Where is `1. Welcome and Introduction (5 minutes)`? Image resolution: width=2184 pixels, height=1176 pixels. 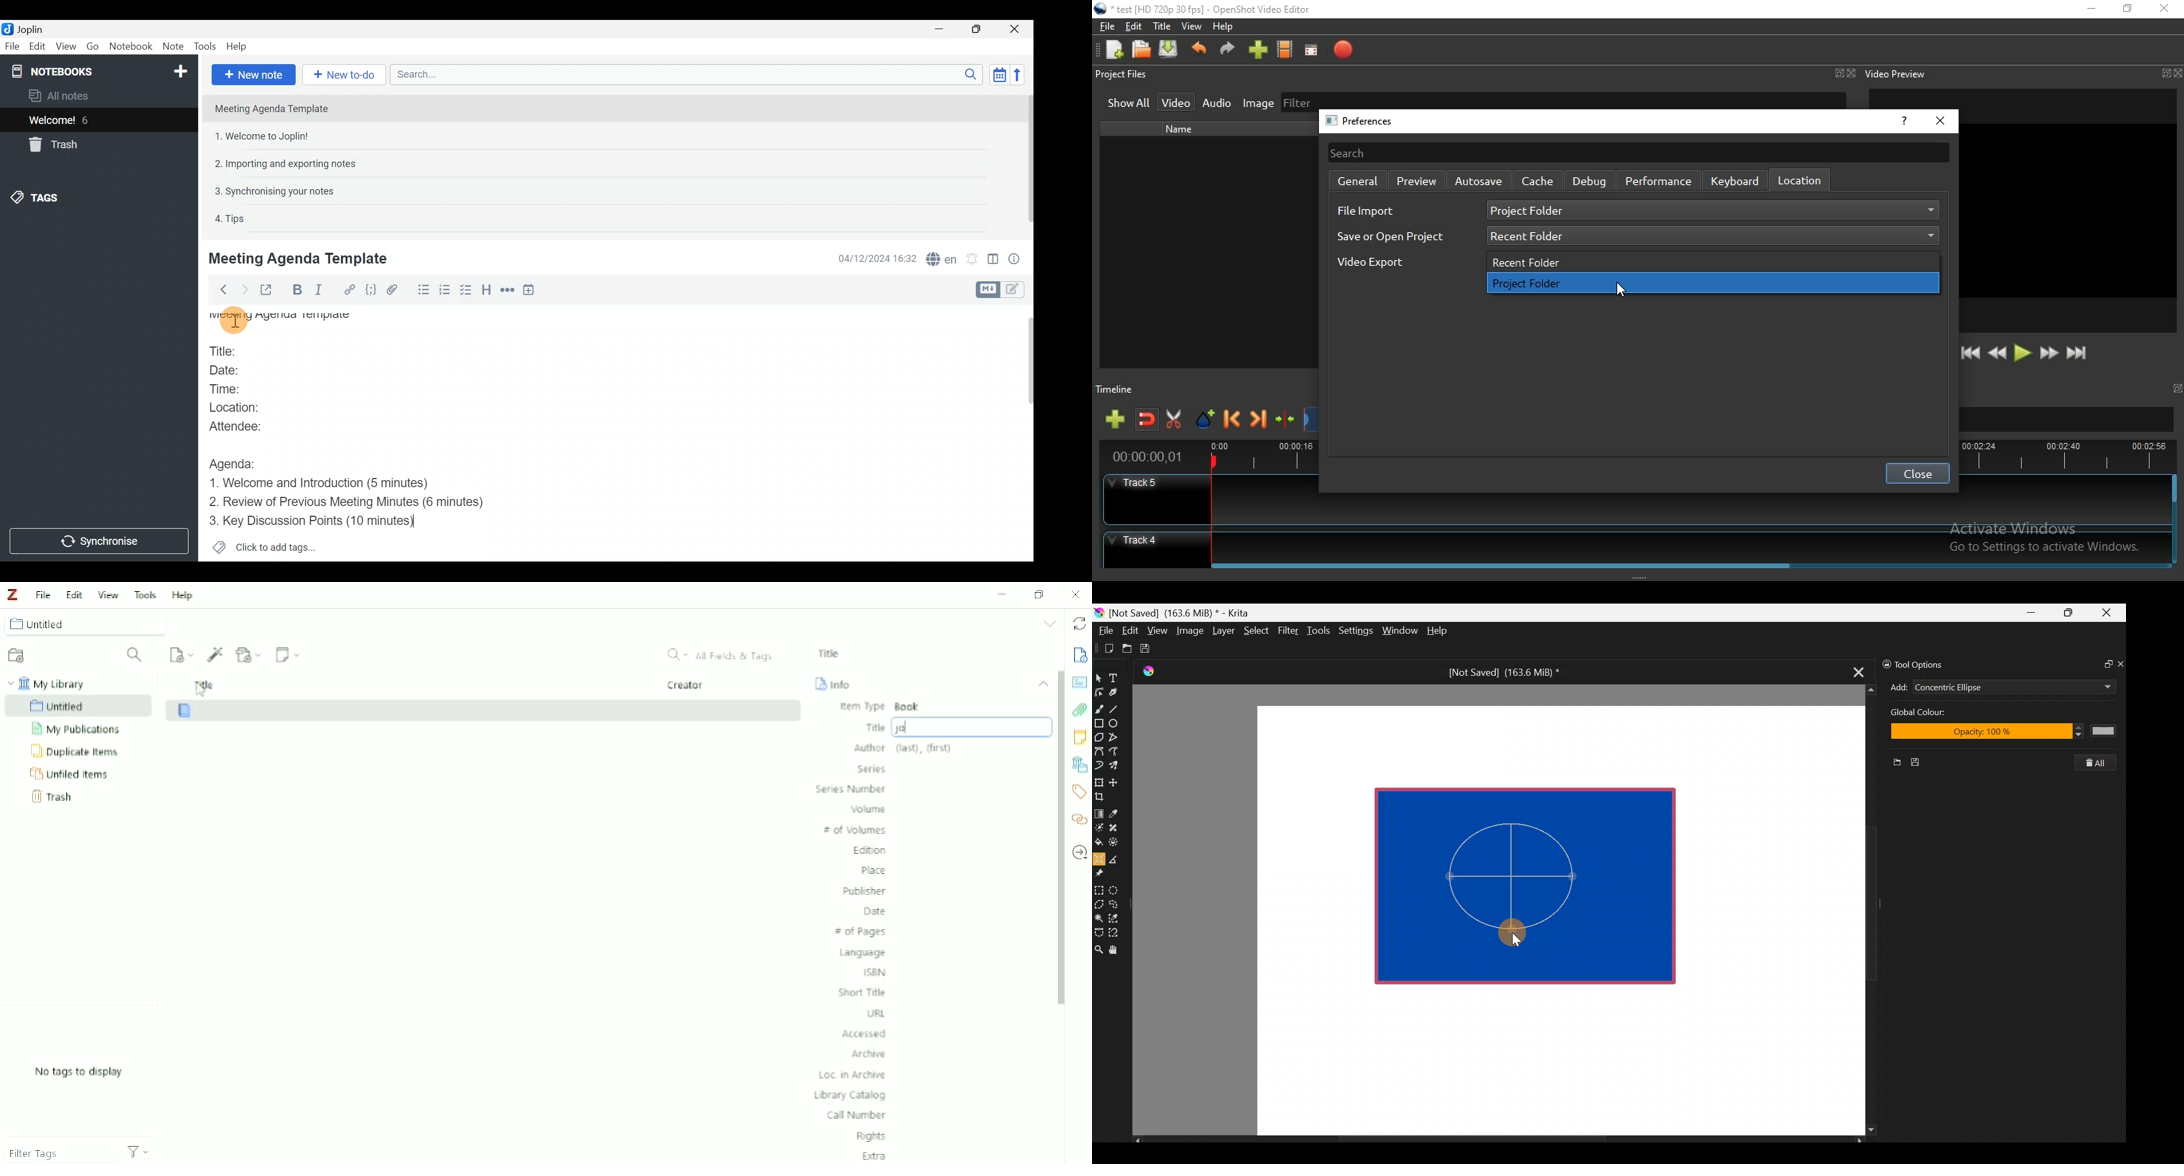
1. Welcome and Introduction (5 minutes) is located at coordinates (335, 484).